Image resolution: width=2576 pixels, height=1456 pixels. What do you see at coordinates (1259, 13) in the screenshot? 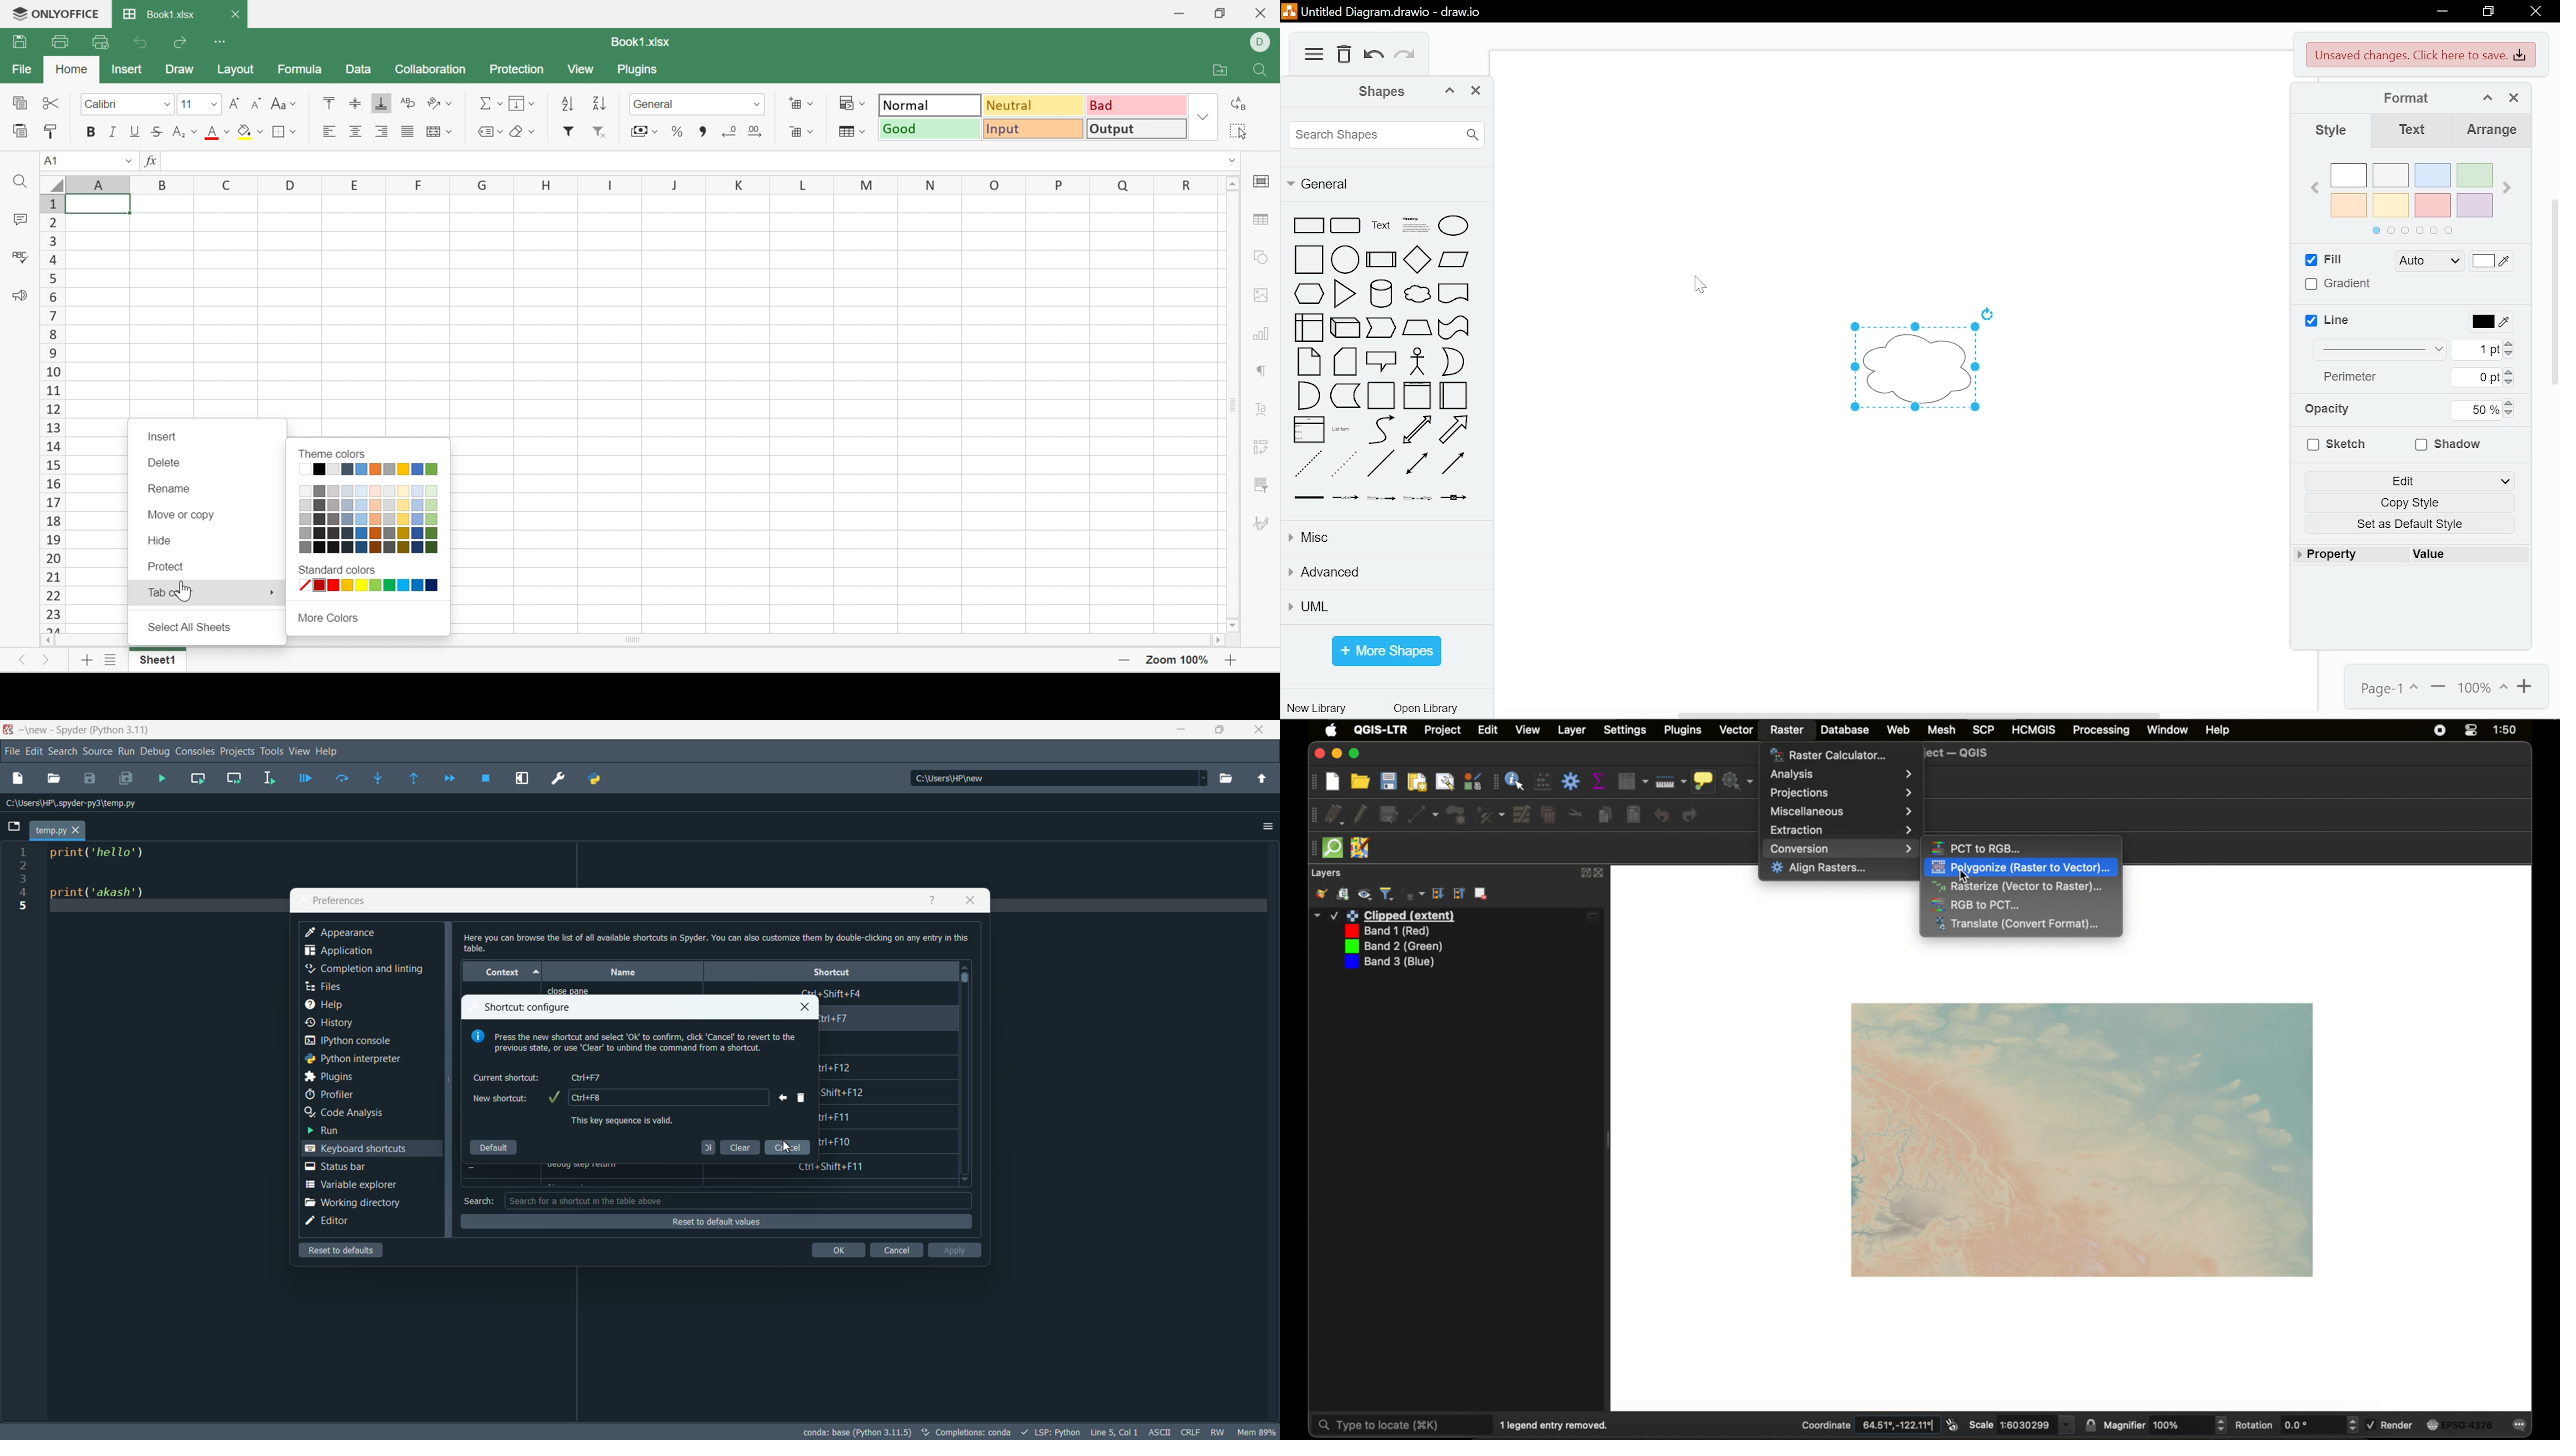
I see `Close` at bounding box center [1259, 13].